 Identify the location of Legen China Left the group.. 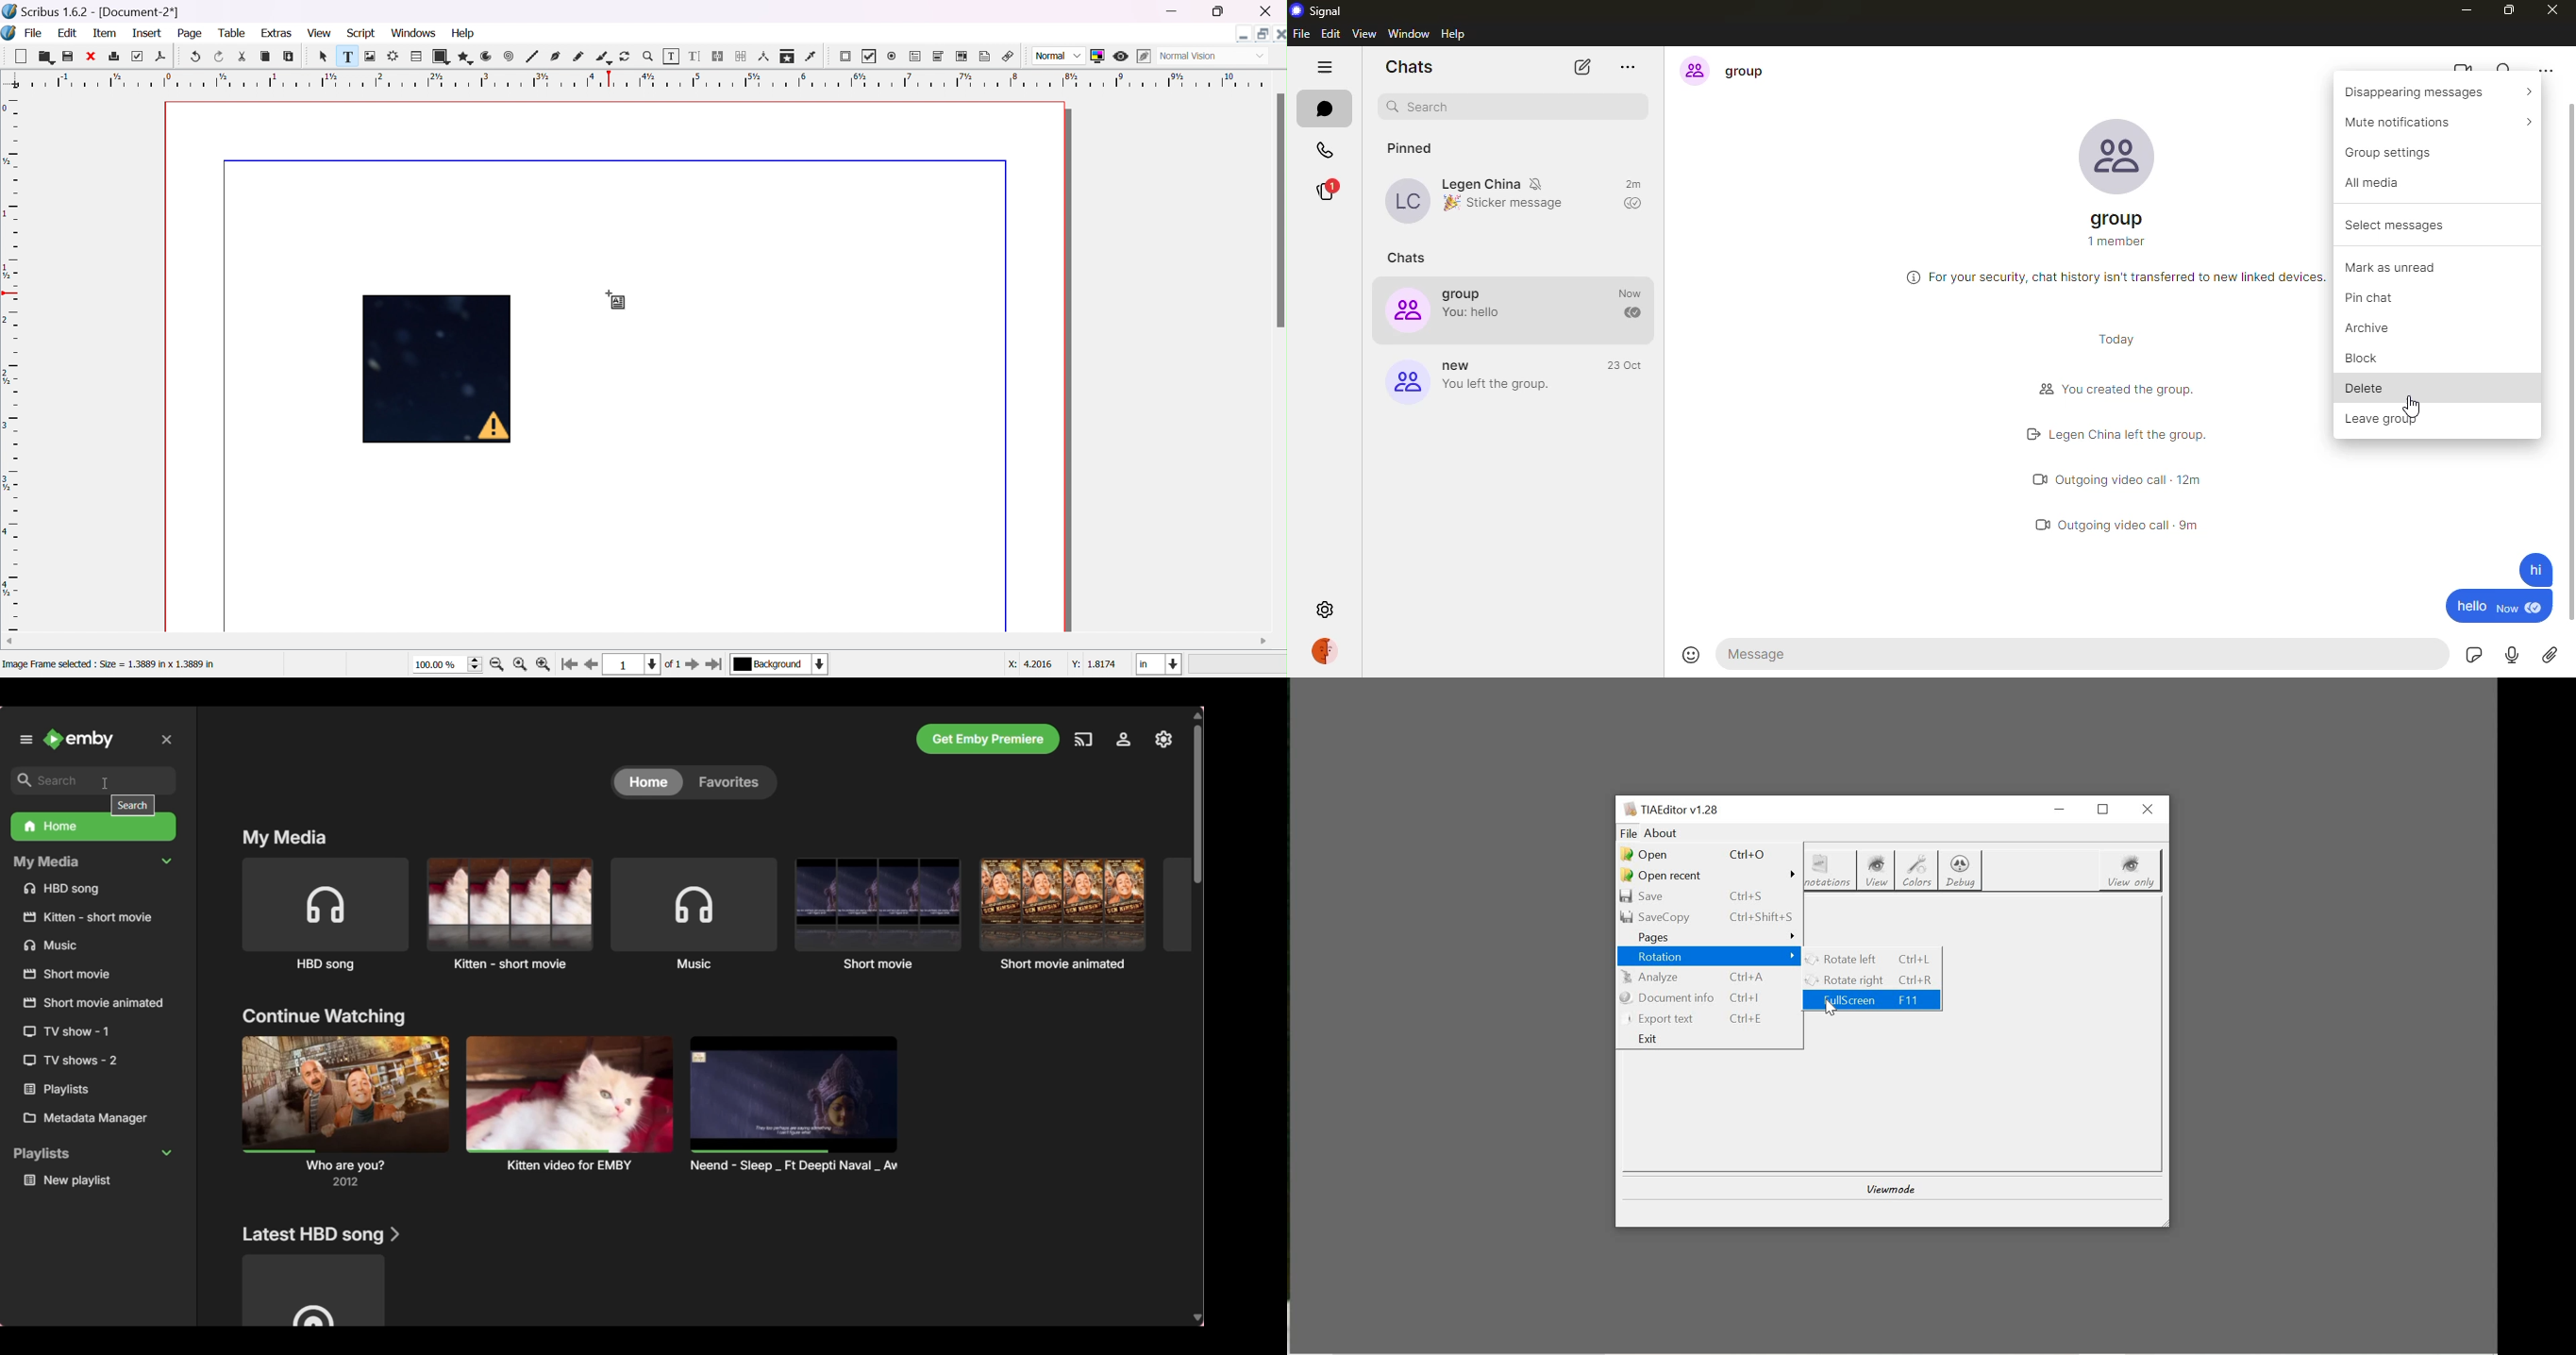
(2157, 434).